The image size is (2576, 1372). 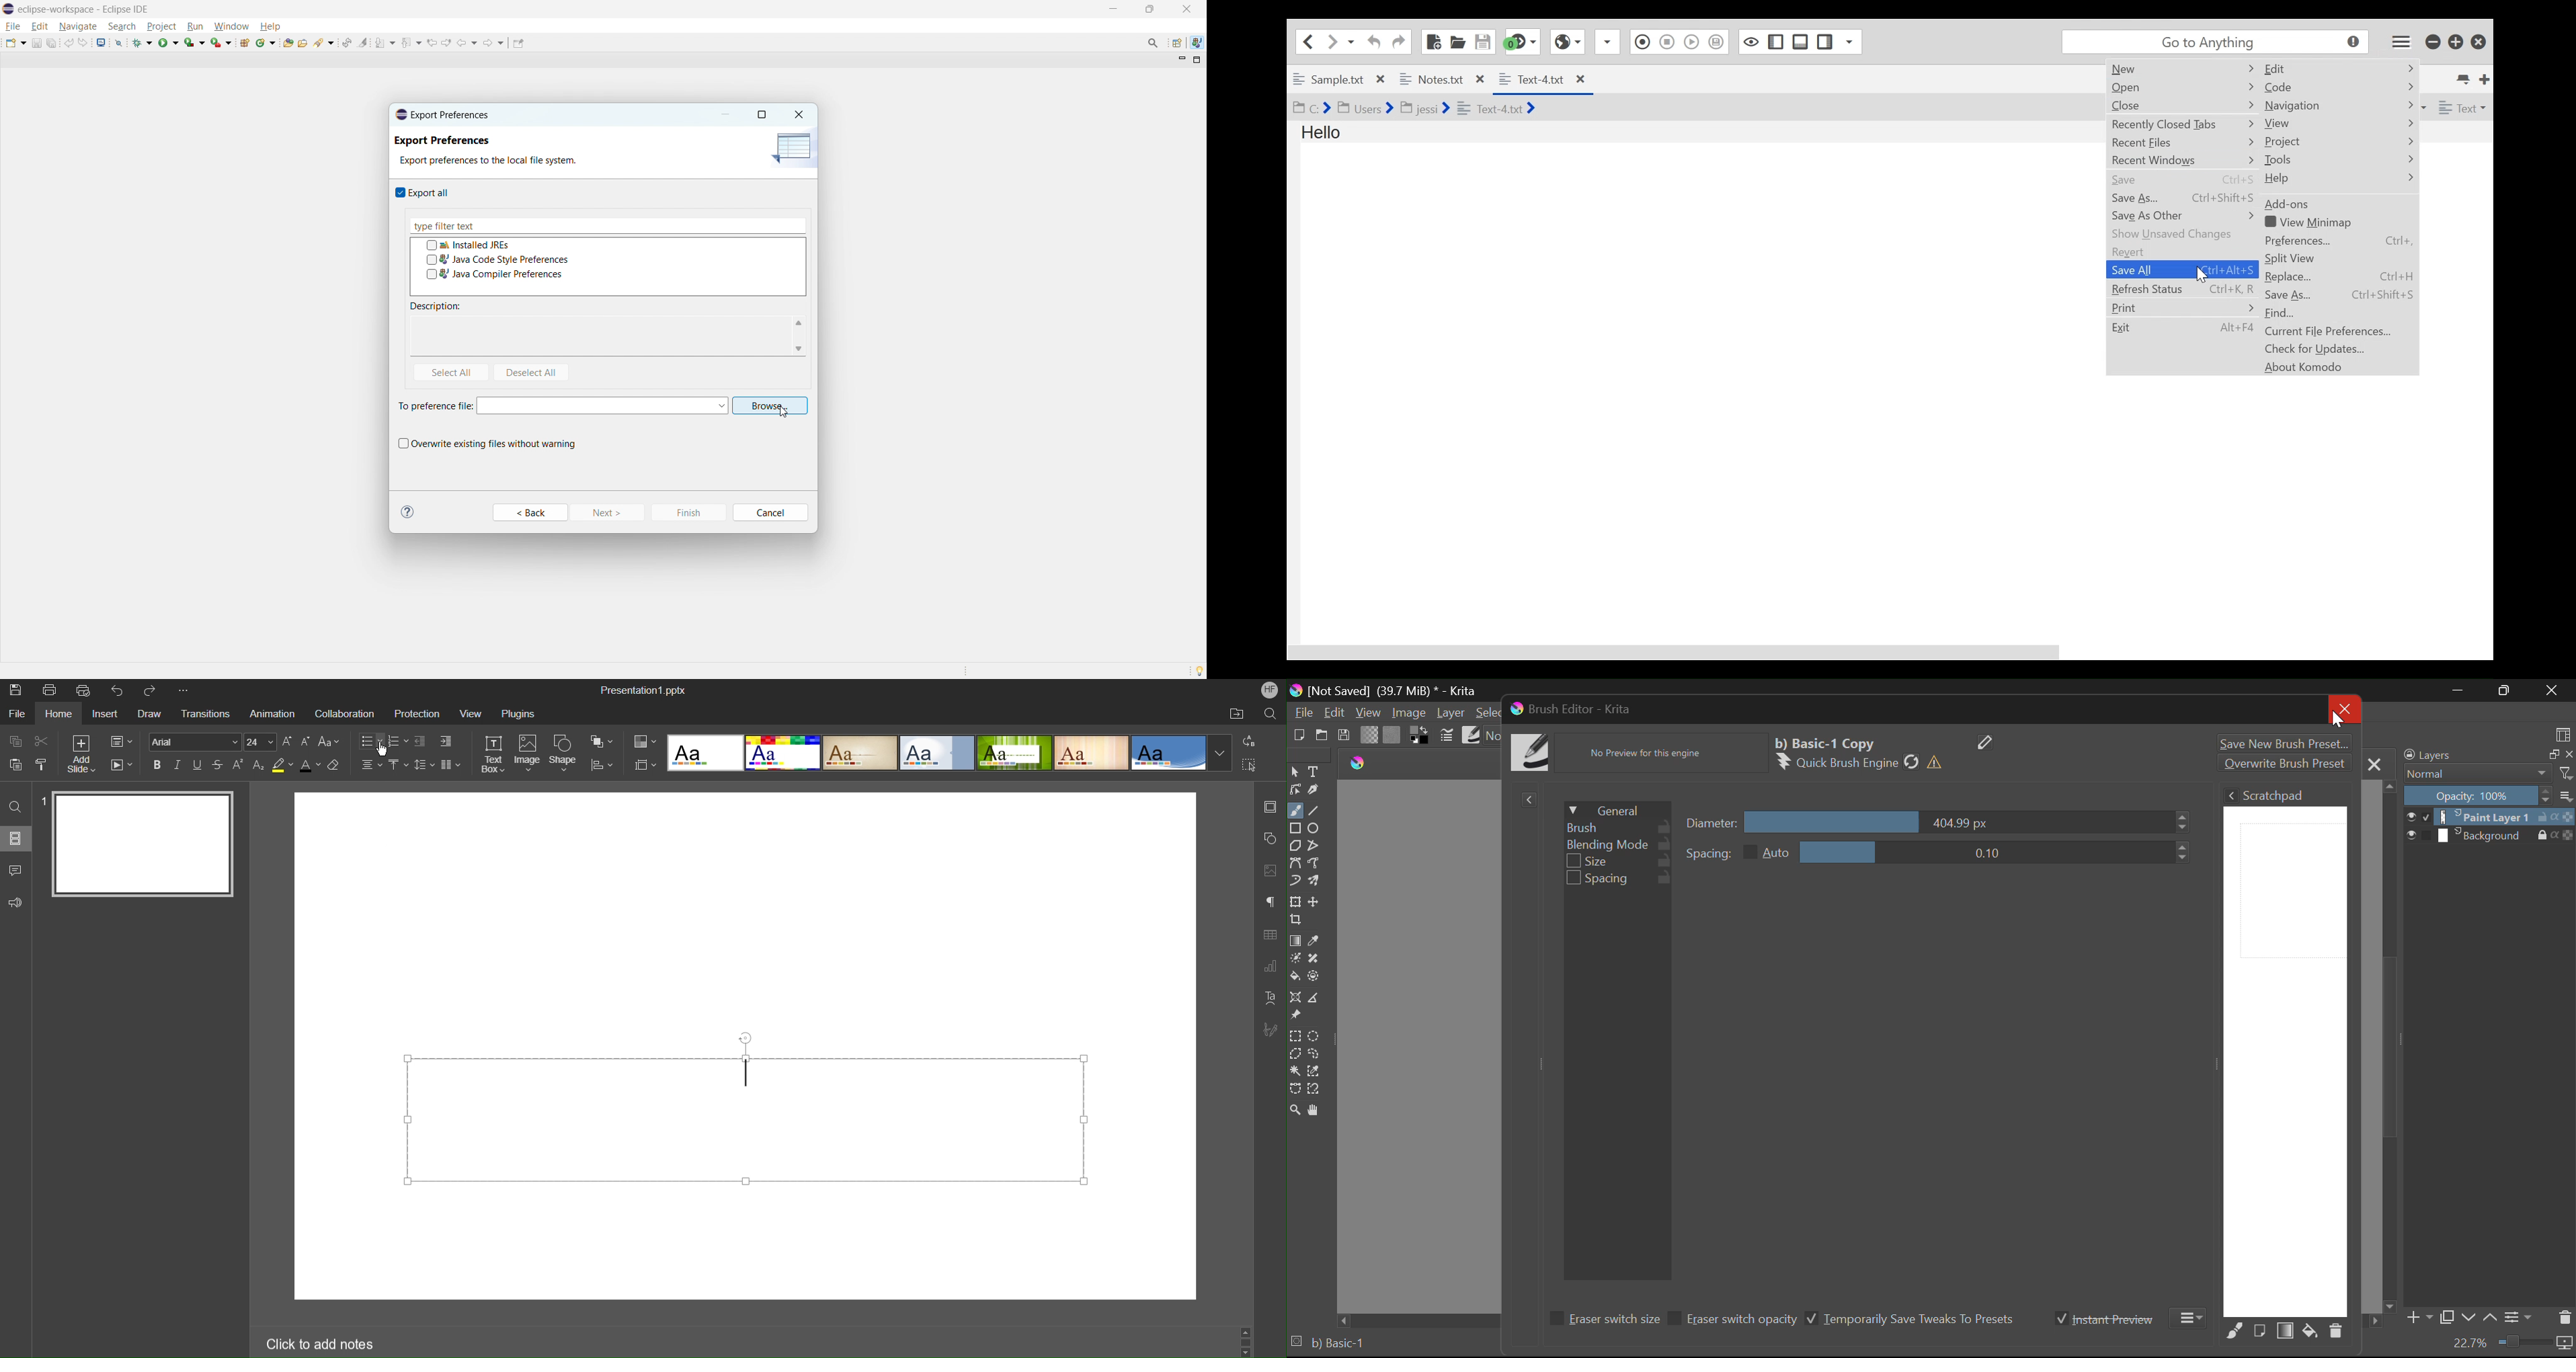 What do you see at coordinates (451, 766) in the screenshot?
I see `Column` at bounding box center [451, 766].